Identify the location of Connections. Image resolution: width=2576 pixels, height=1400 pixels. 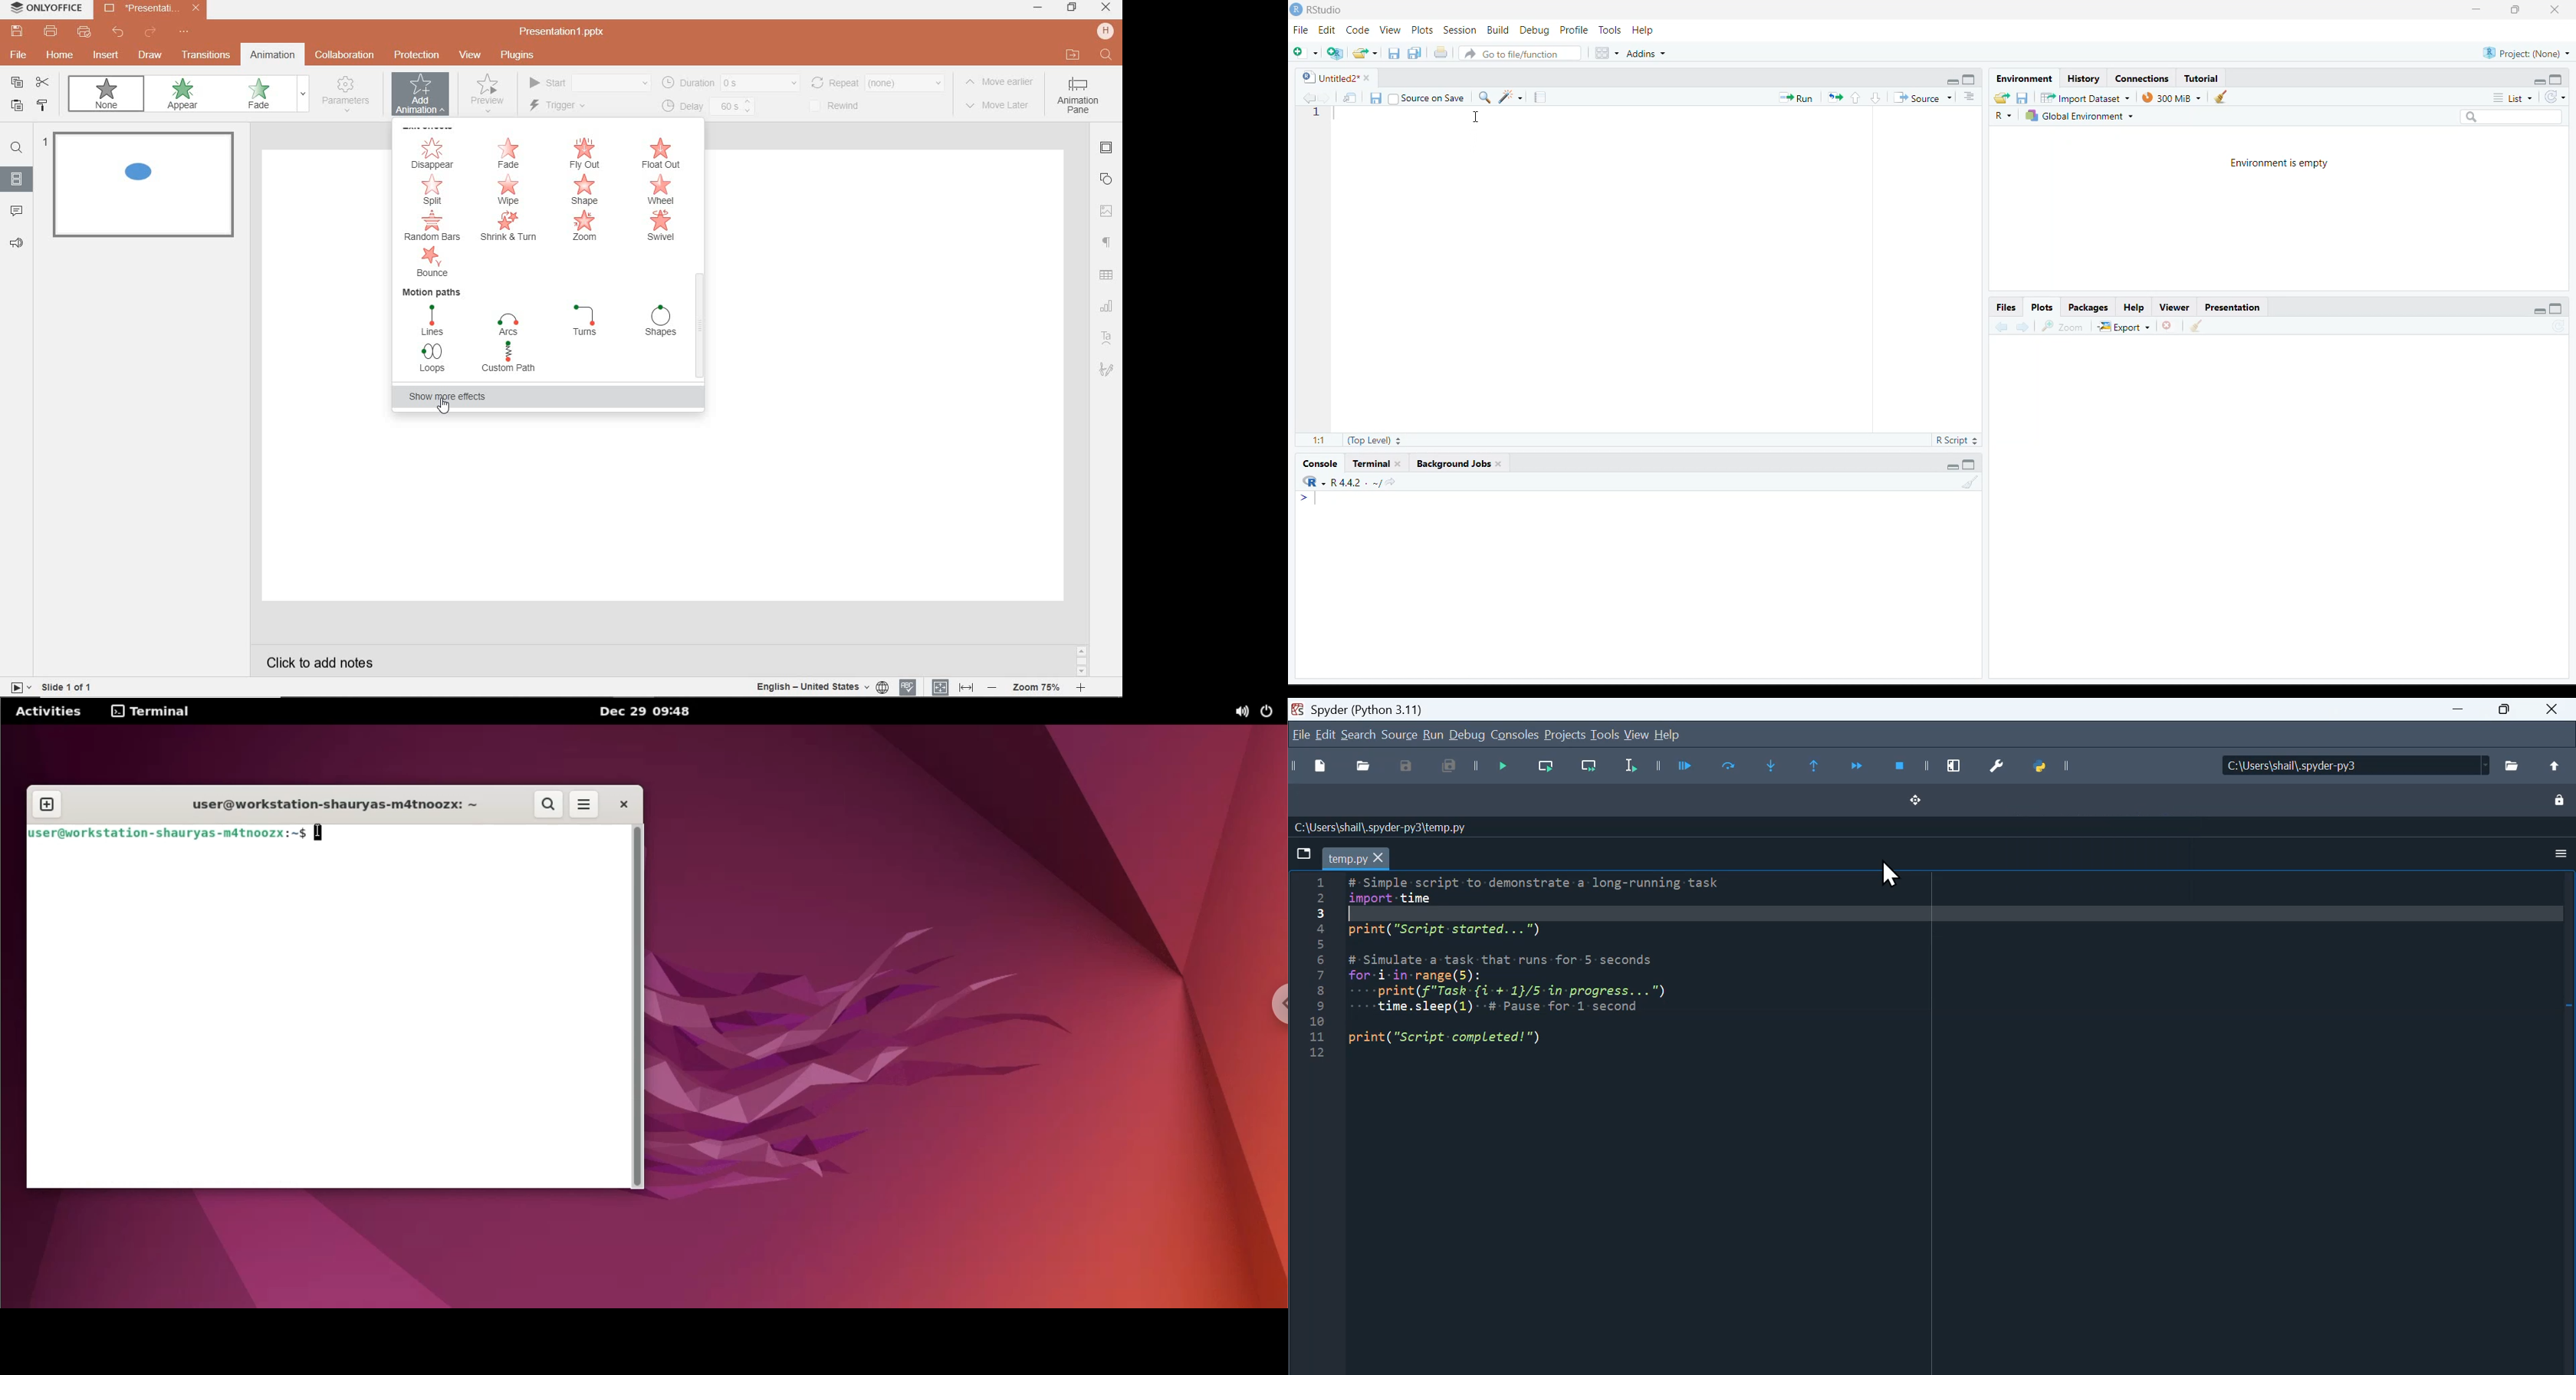
(2140, 79).